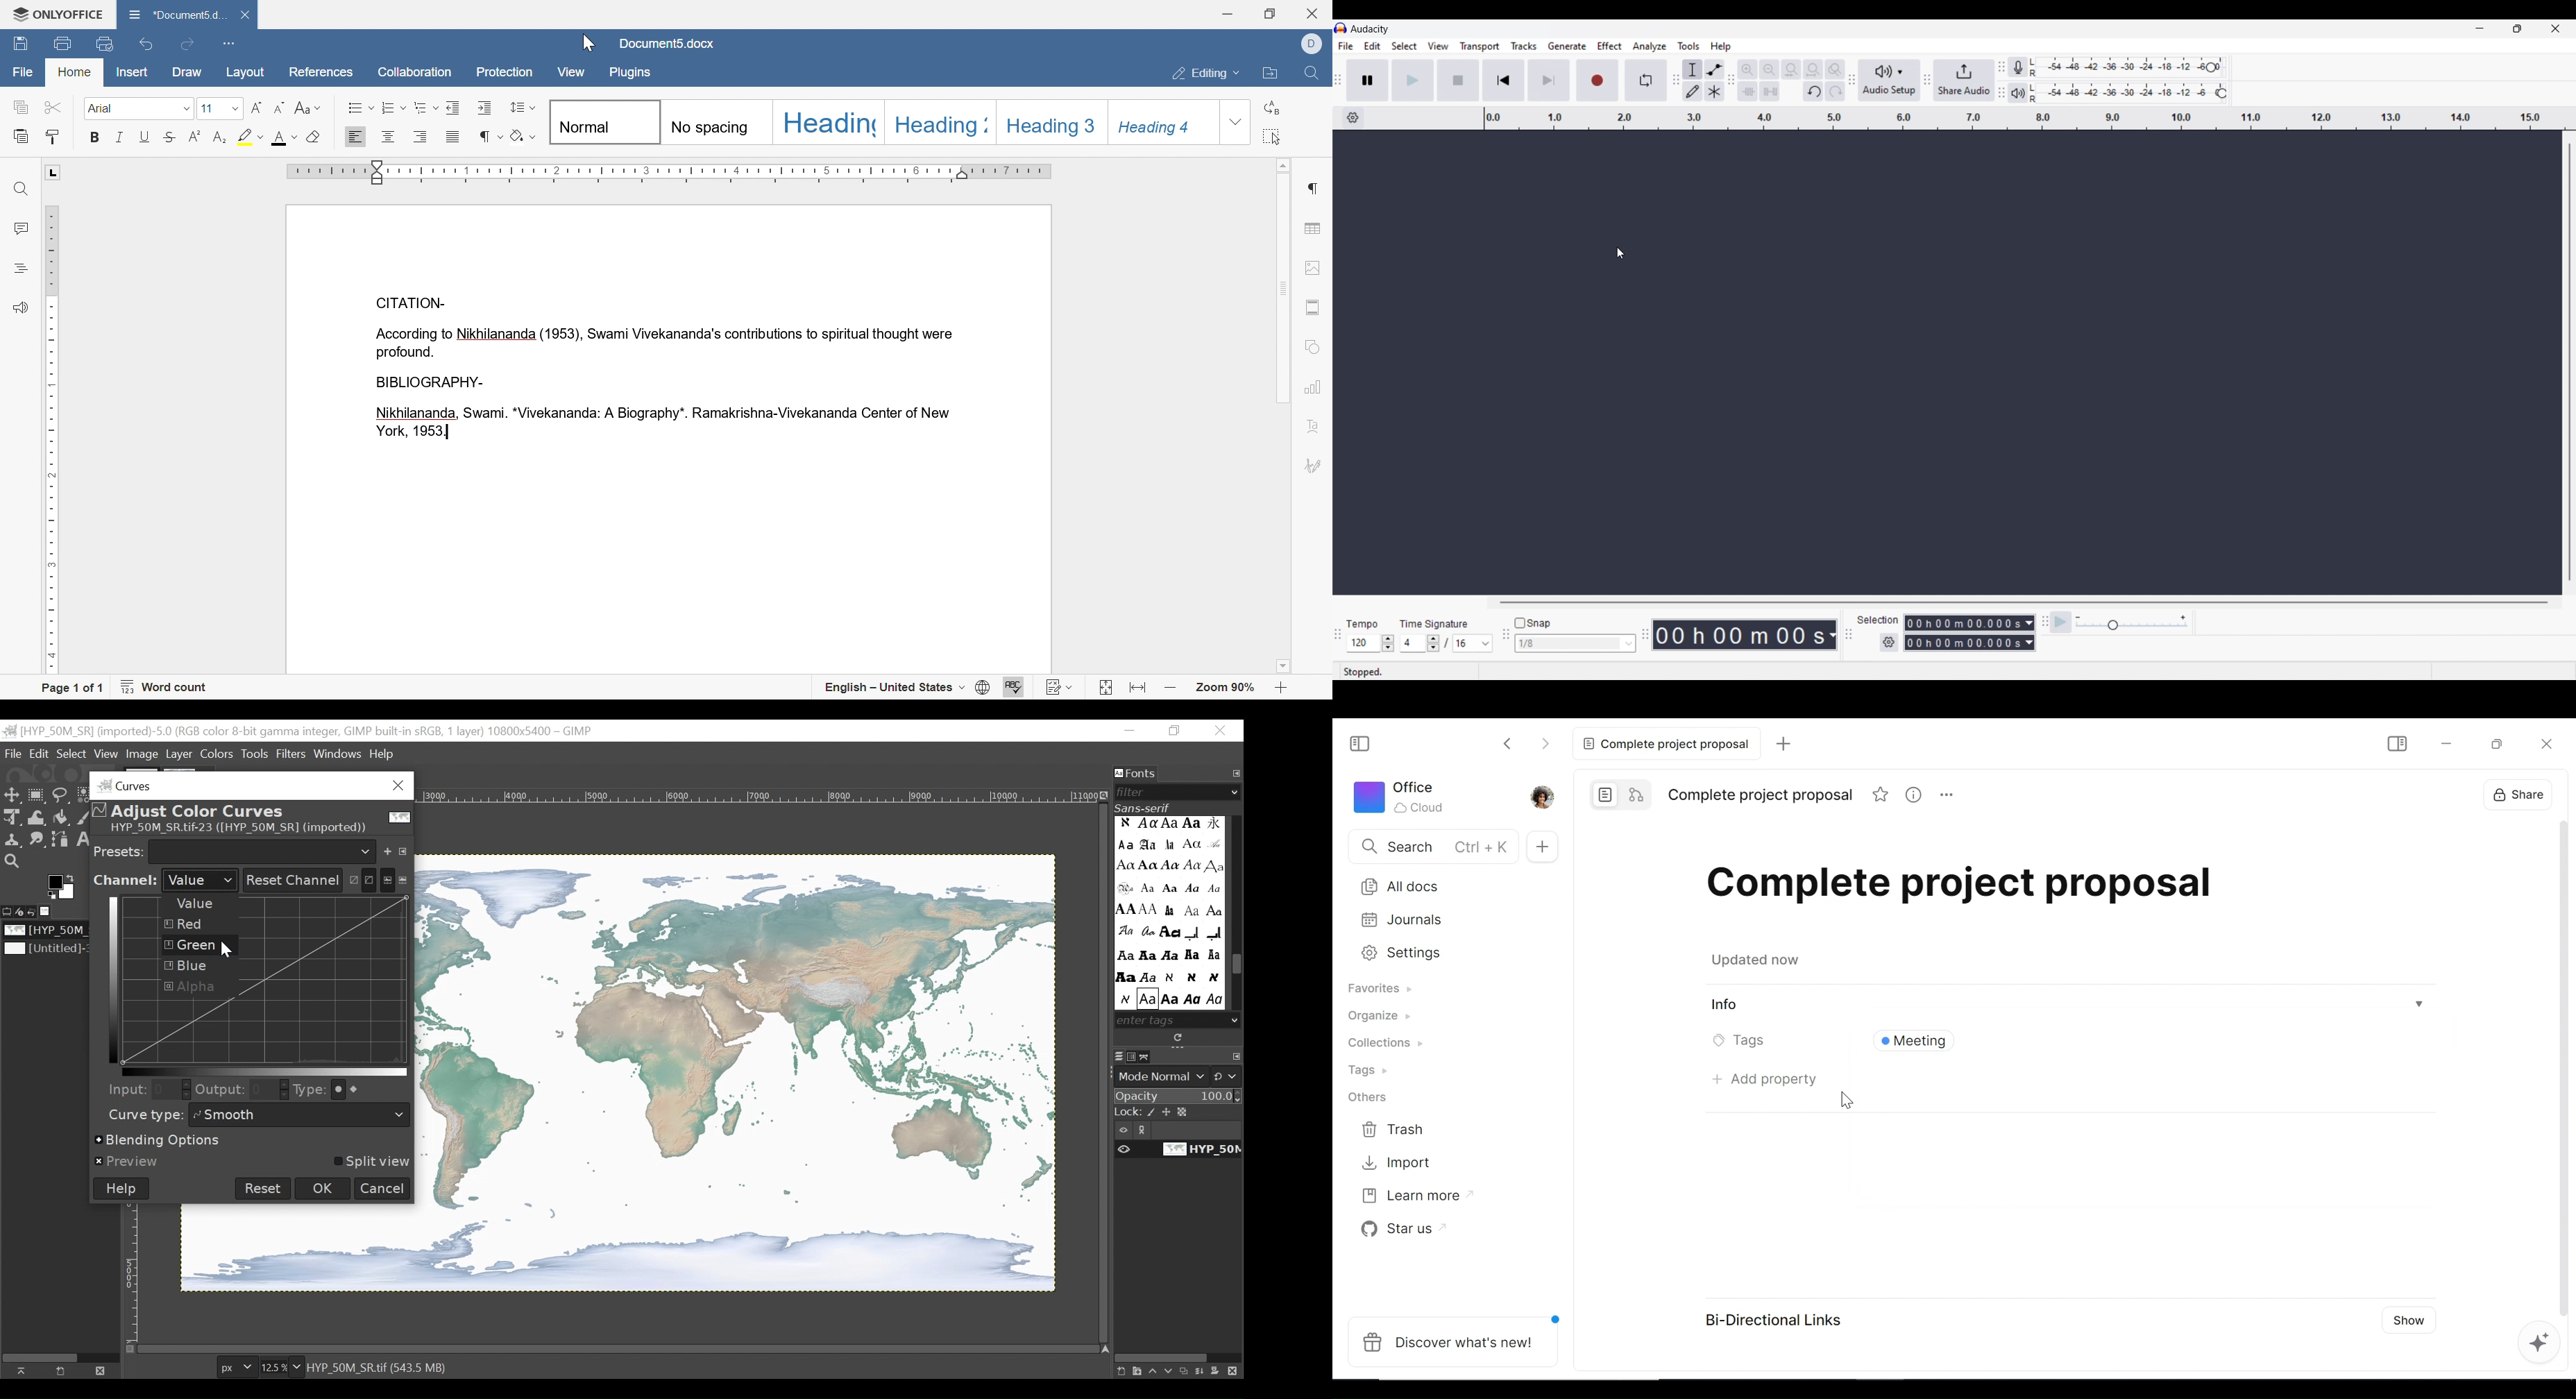 This screenshot has width=2576, height=1400. Describe the element at coordinates (282, 107) in the screenshot. I see `decrement font size` at that location.